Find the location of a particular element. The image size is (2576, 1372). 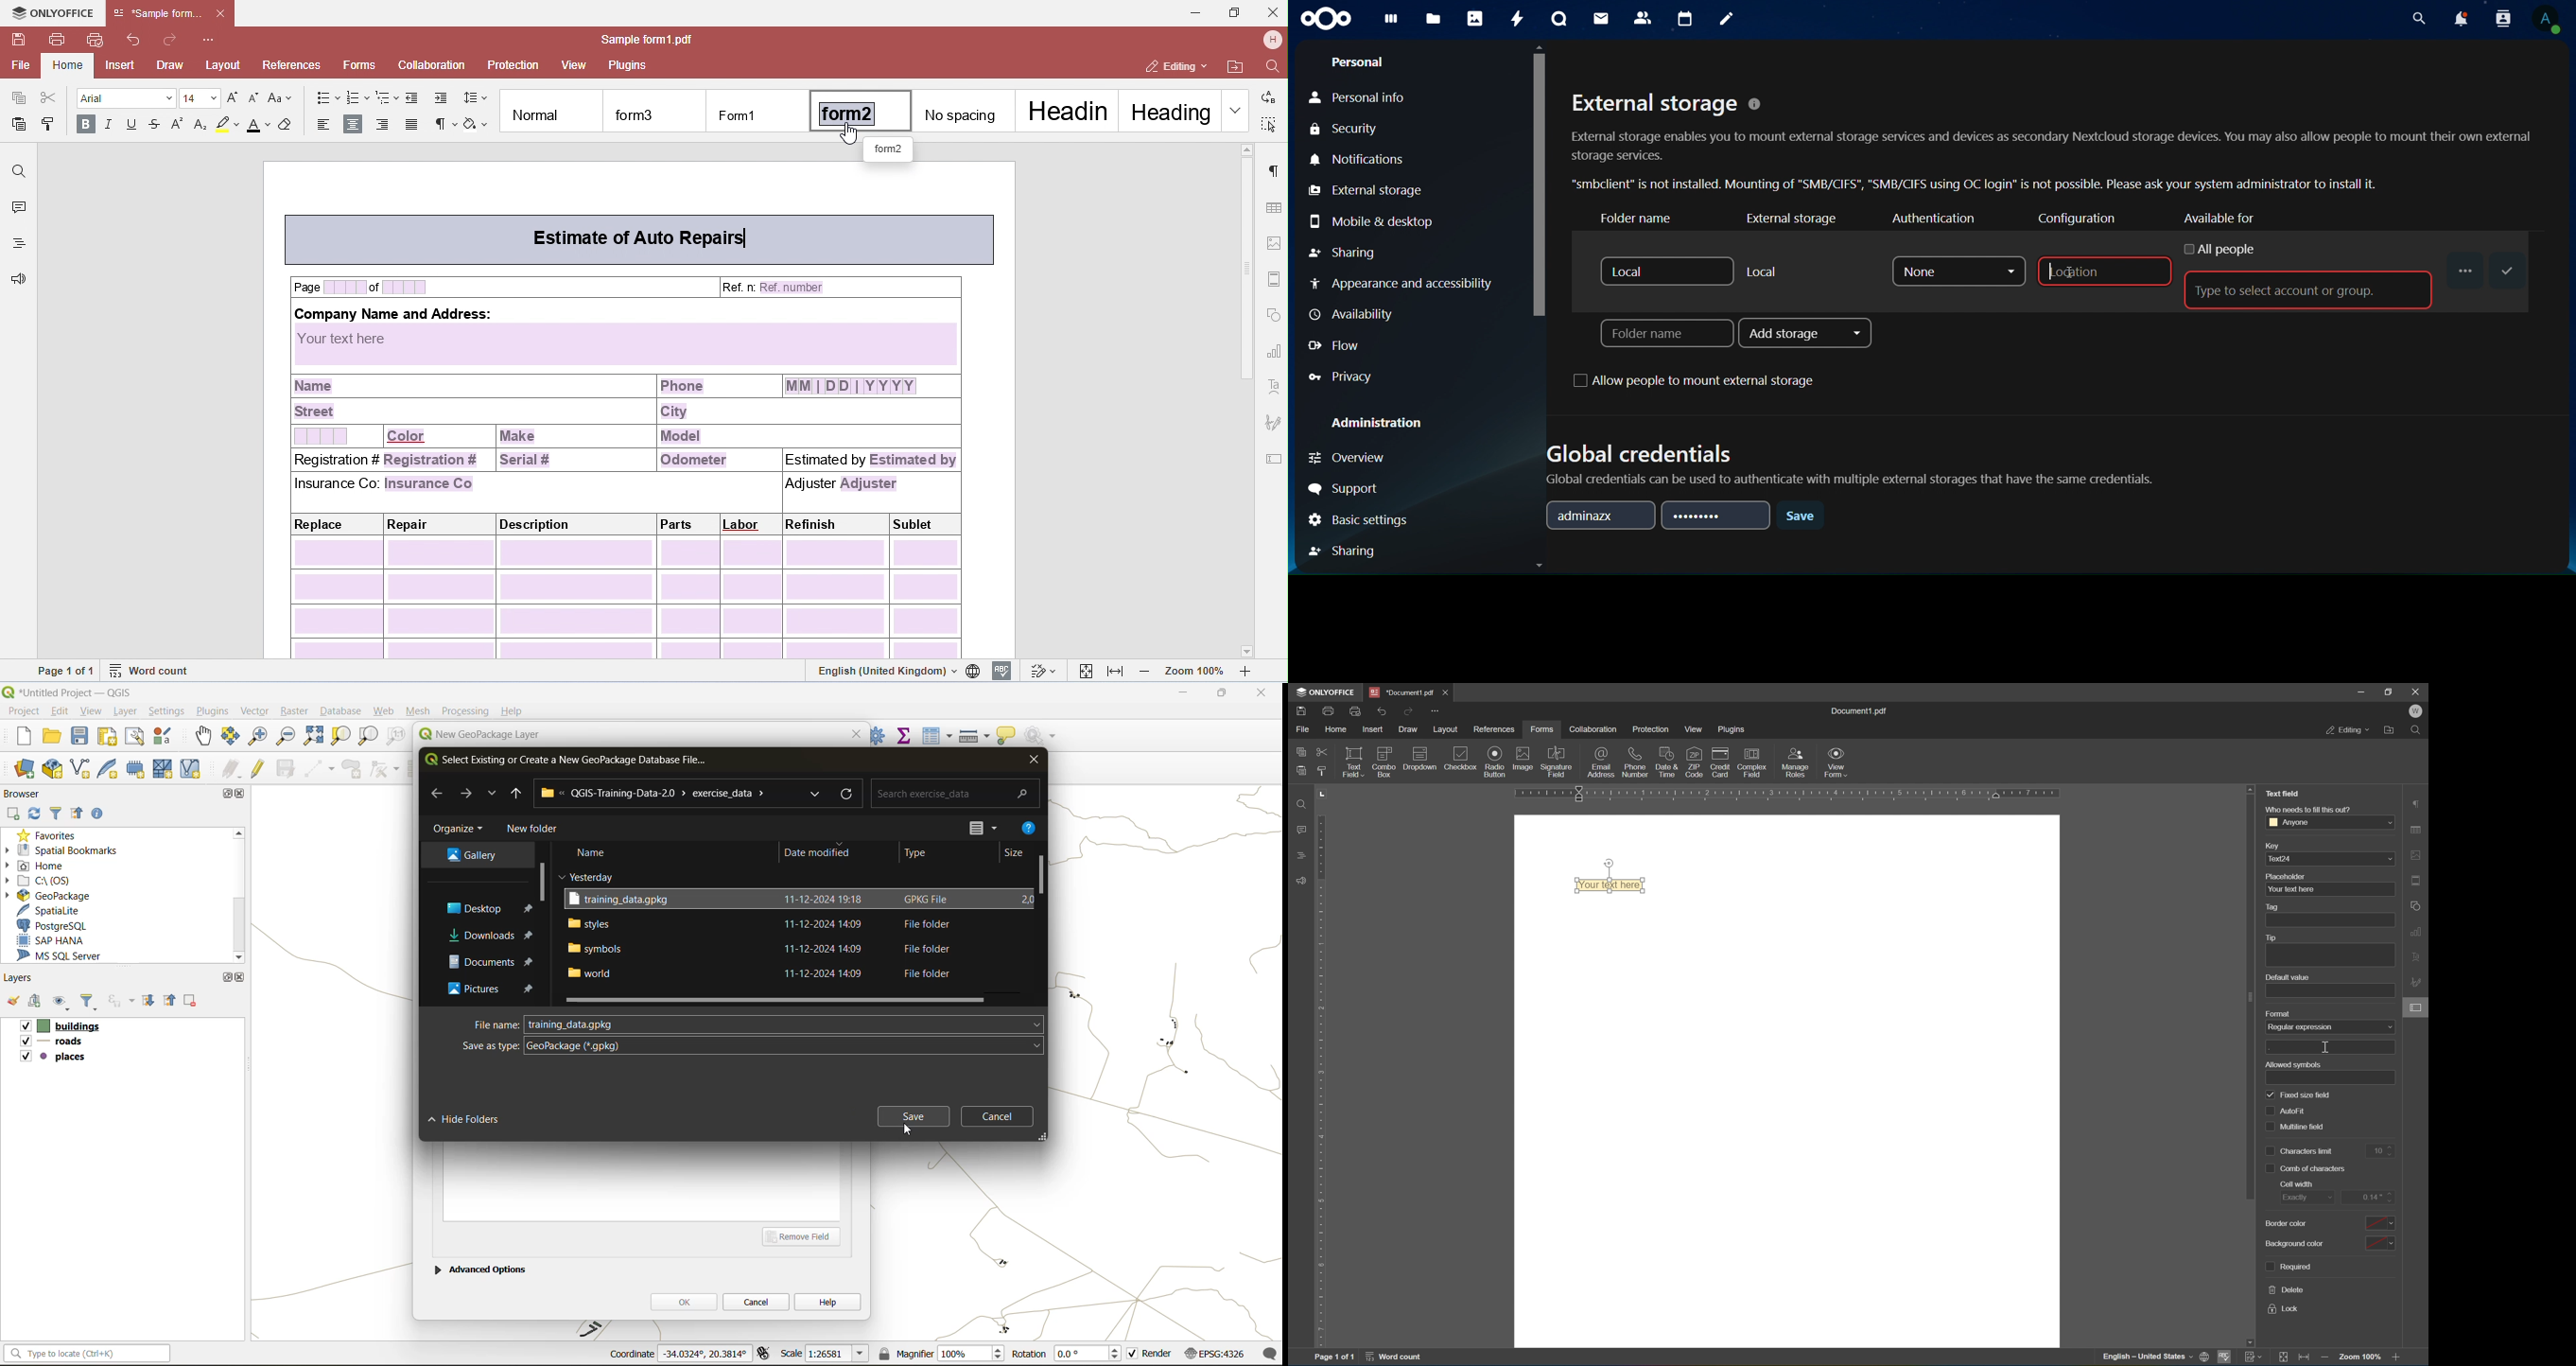

cursor is located at coordinates (1538, 181).